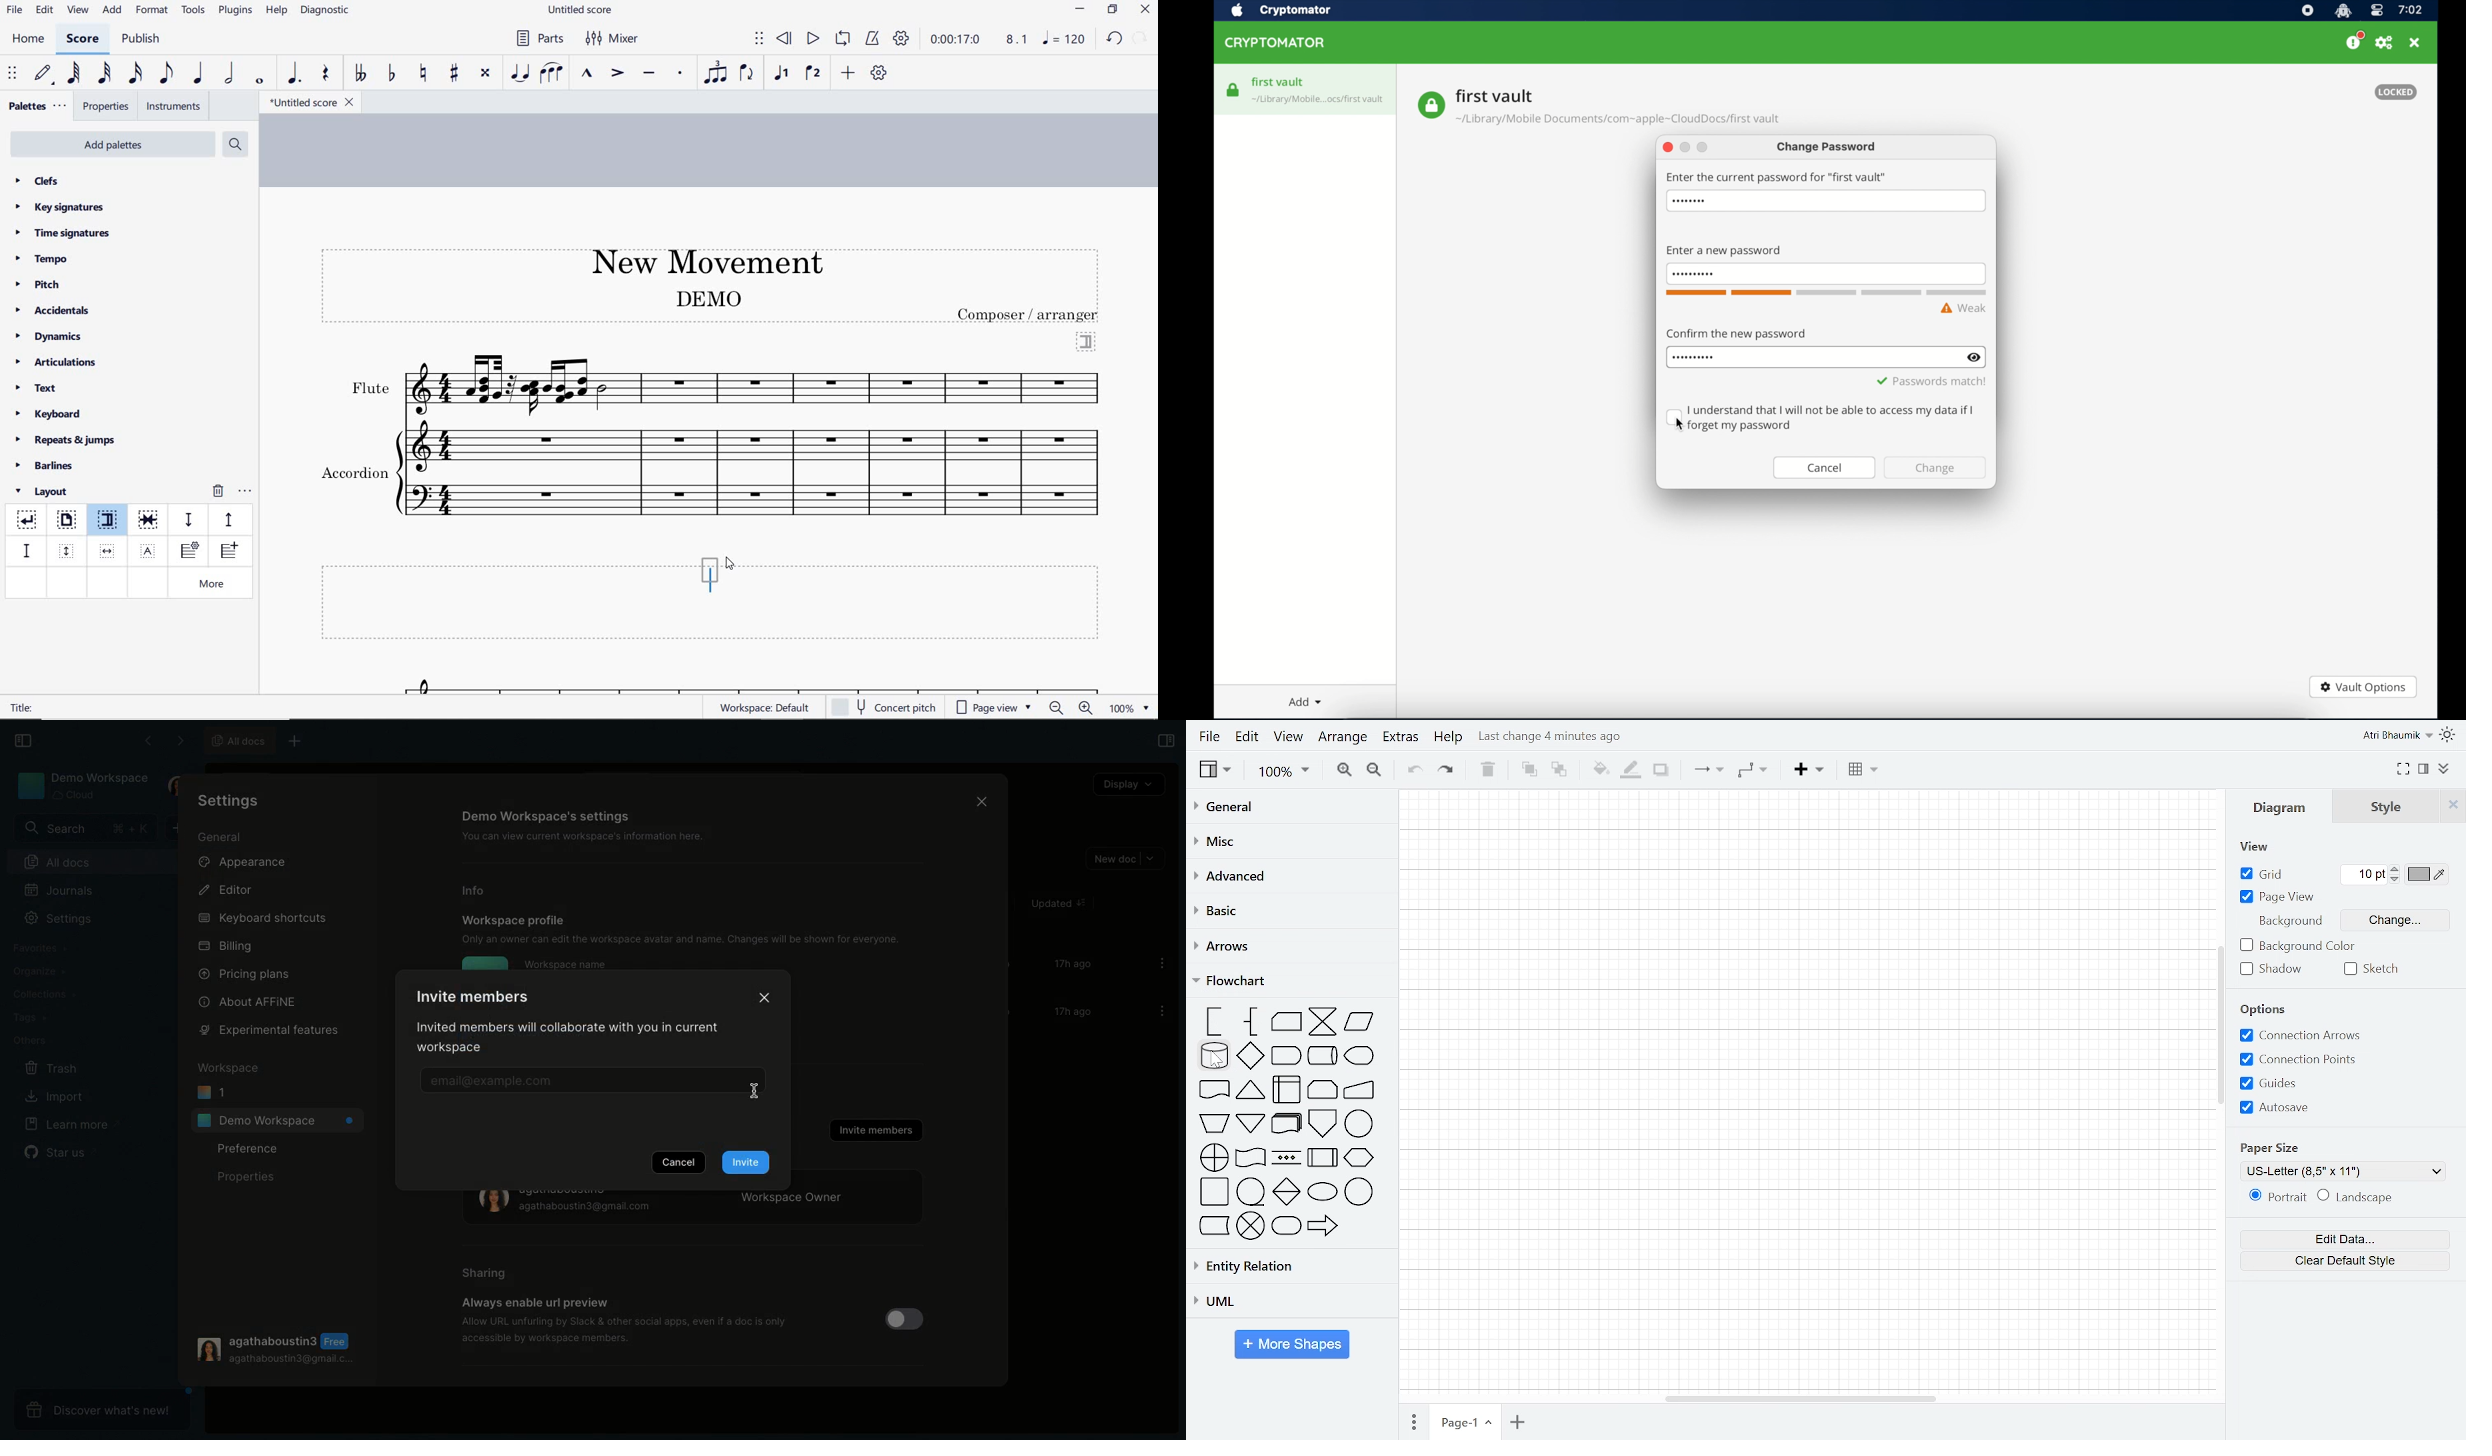  What do you see at coordinates (1213, 1056) in the screenshot?
I see `database` at bounding box center [1213, 1056].